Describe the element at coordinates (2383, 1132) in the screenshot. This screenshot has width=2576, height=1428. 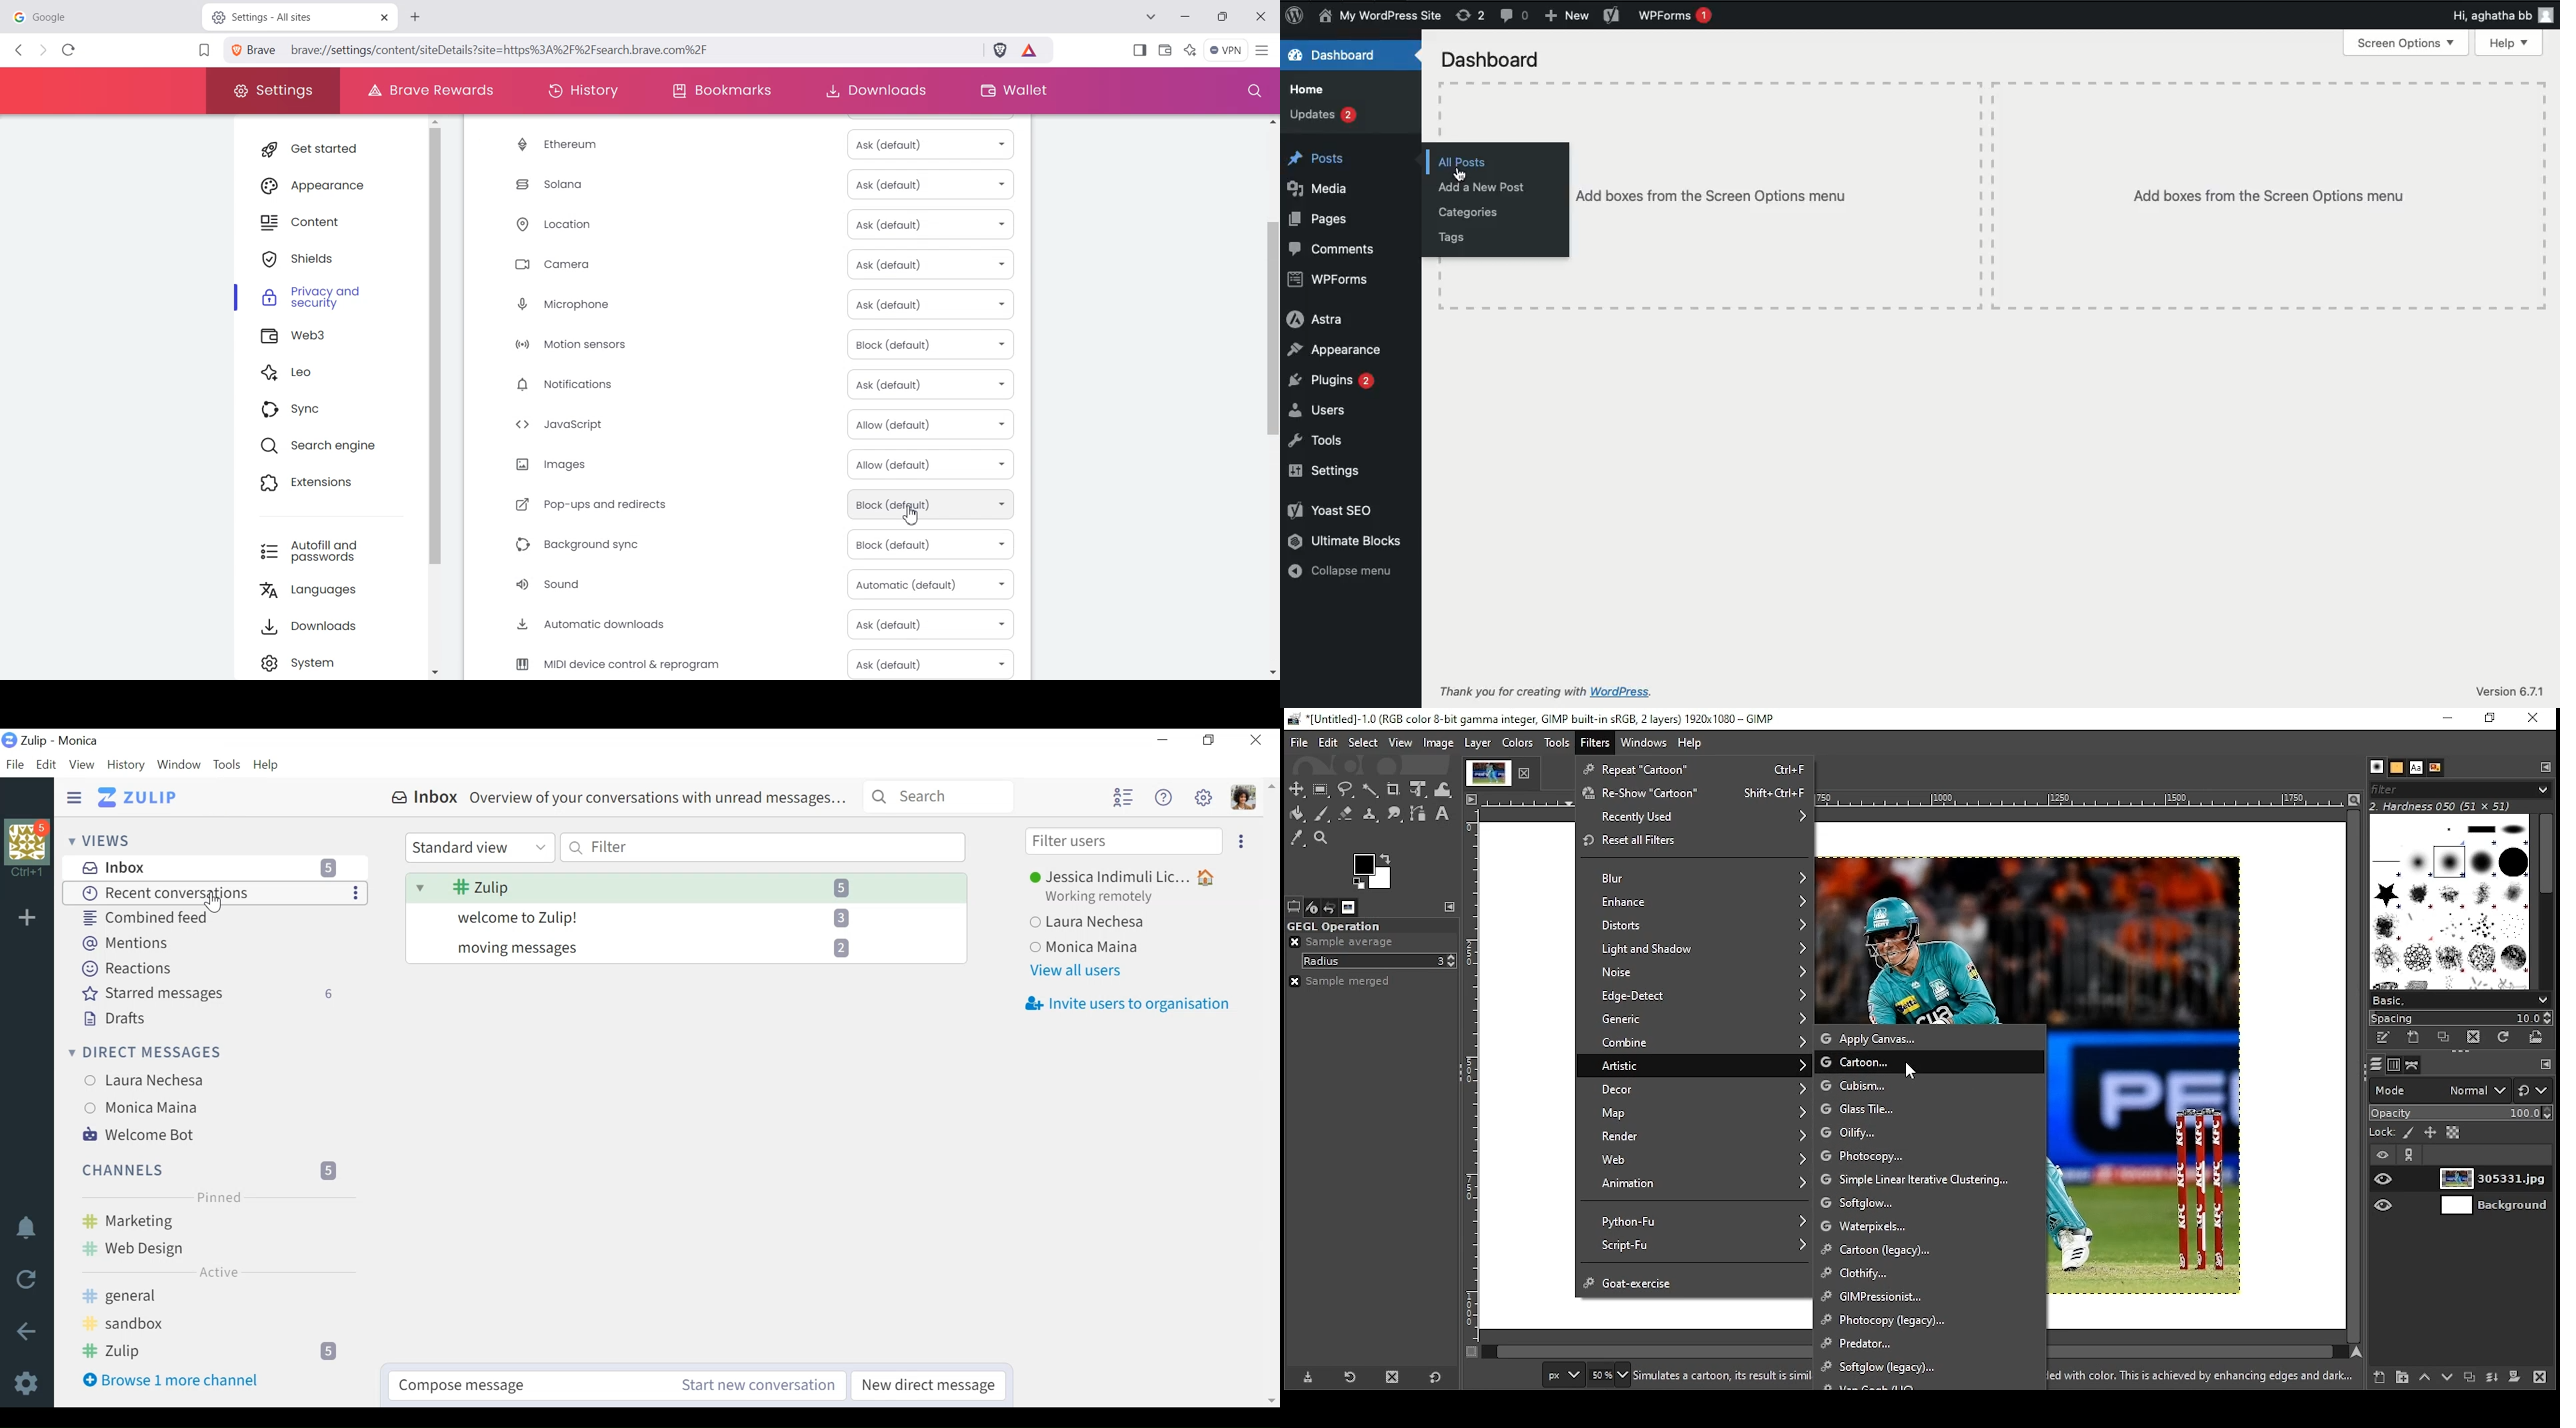
I see `lock` at that location.